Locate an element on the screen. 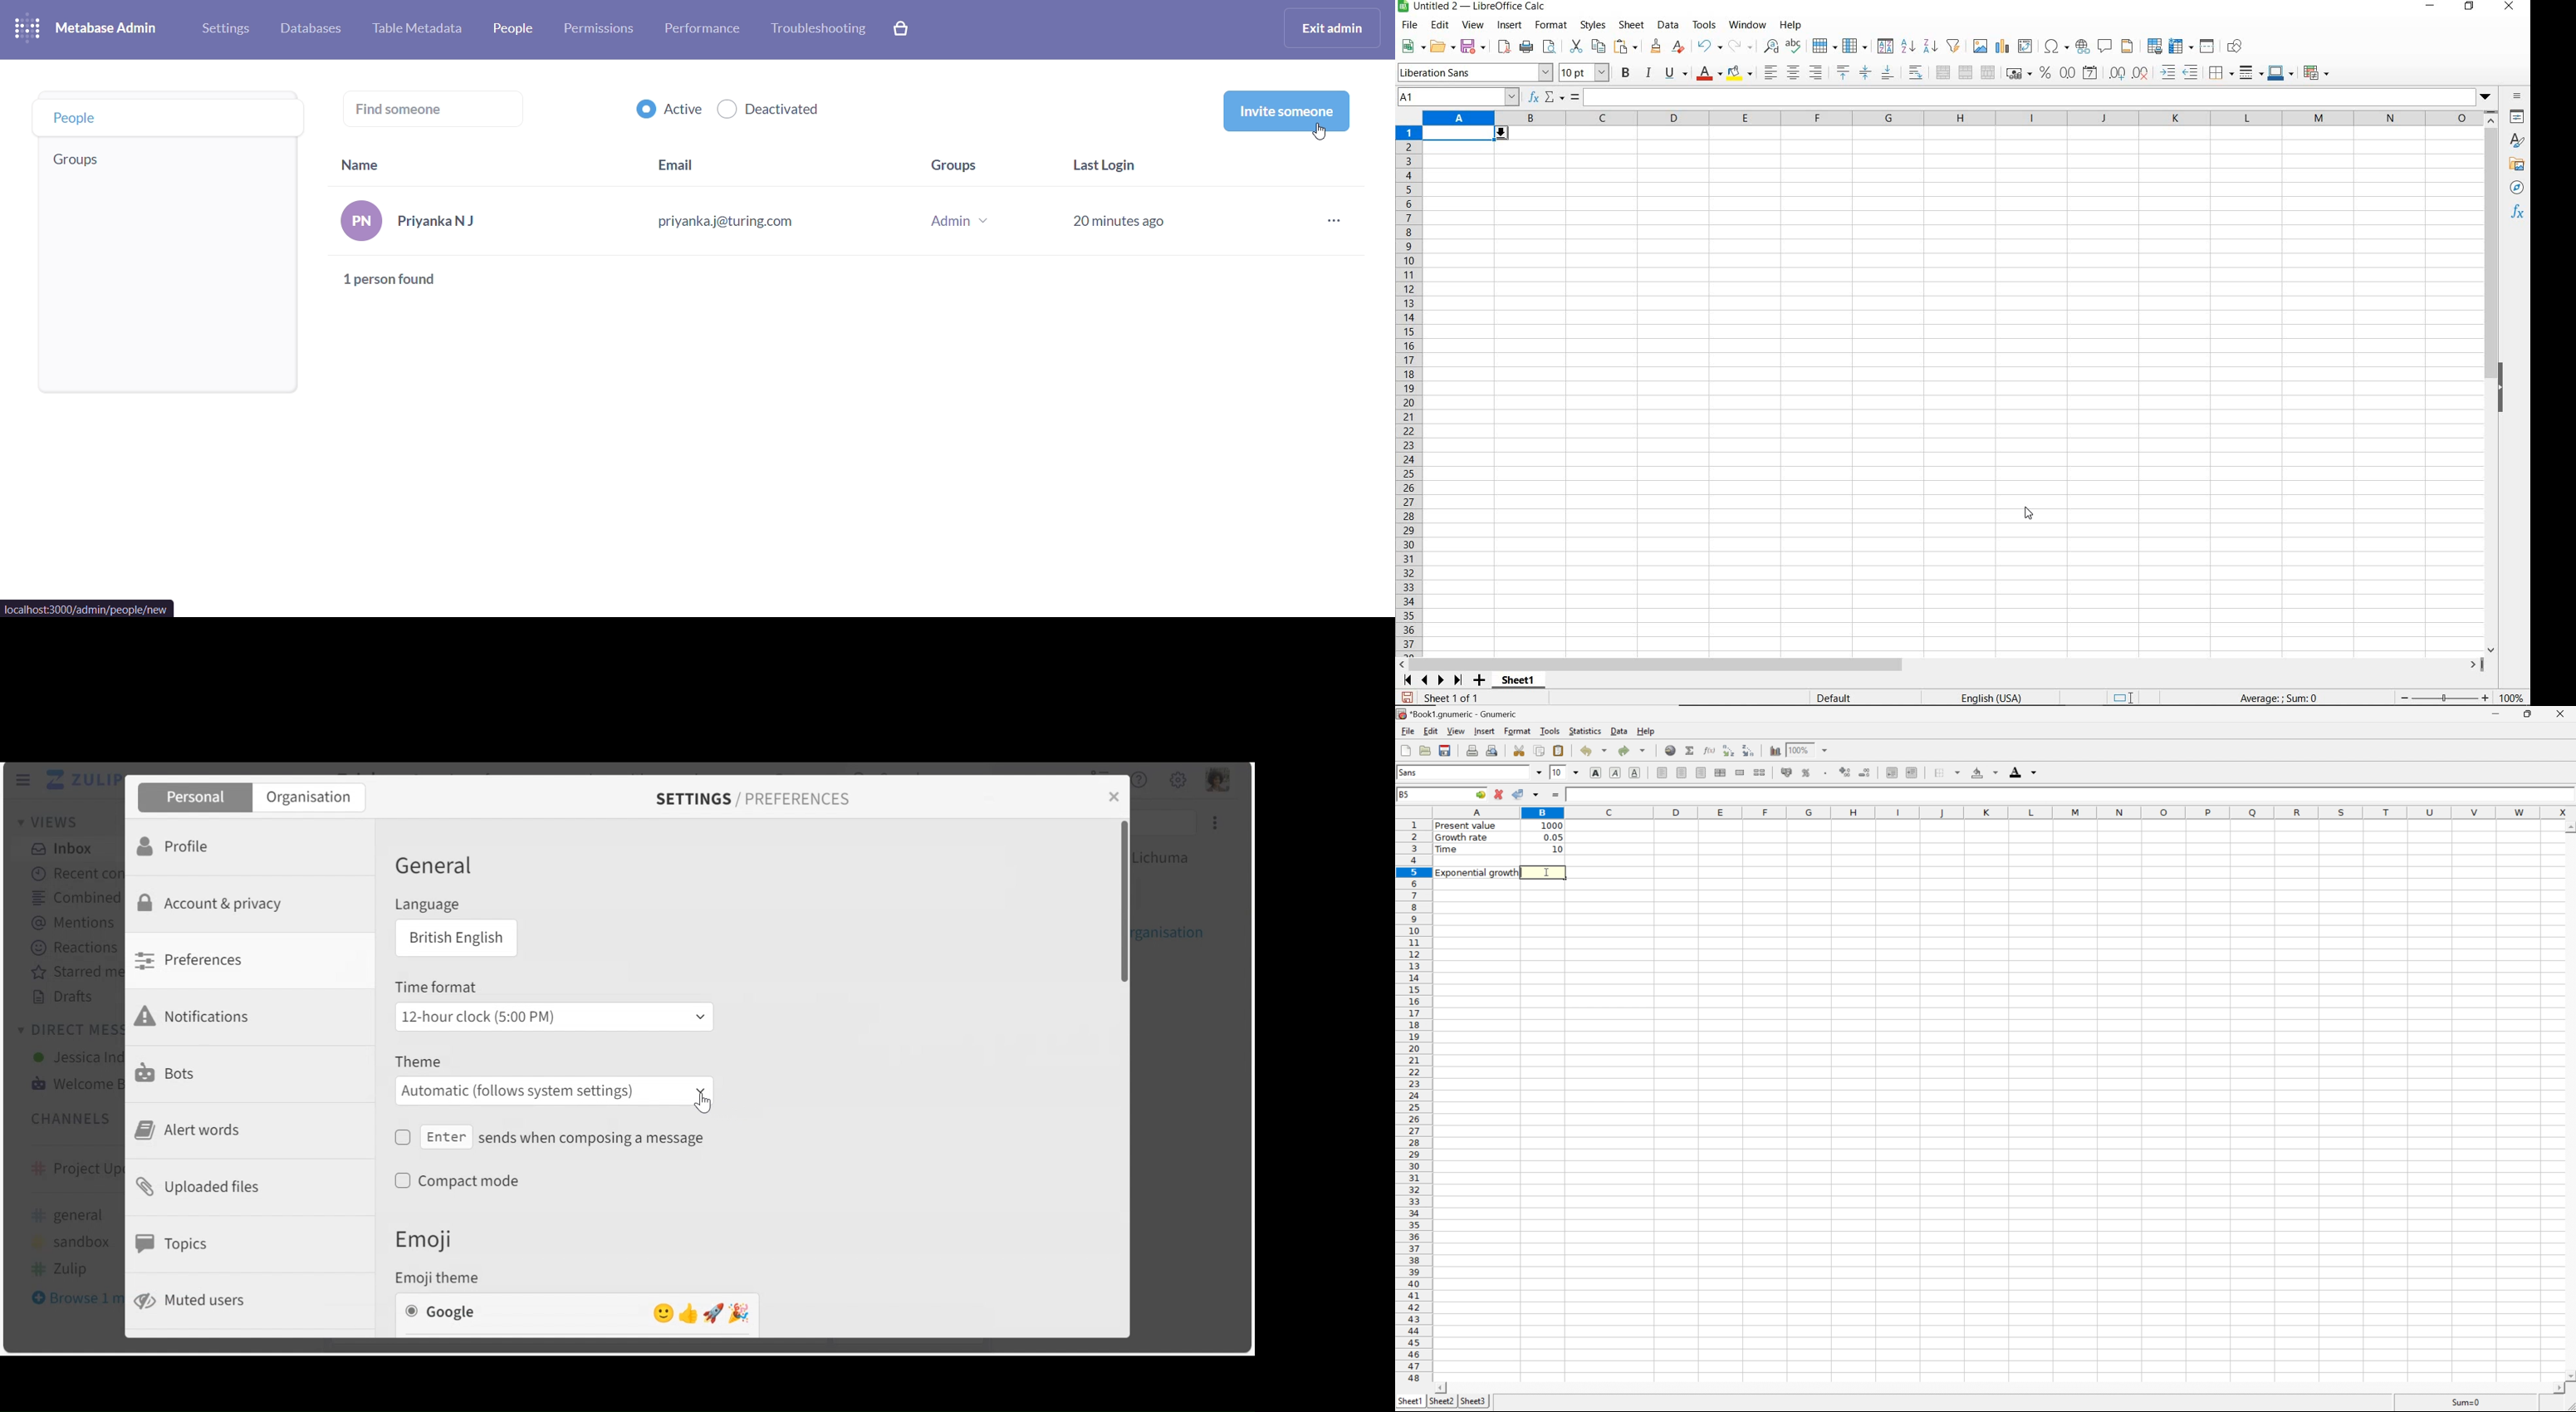  Center horizontally is located at coordinates (1683, 773).